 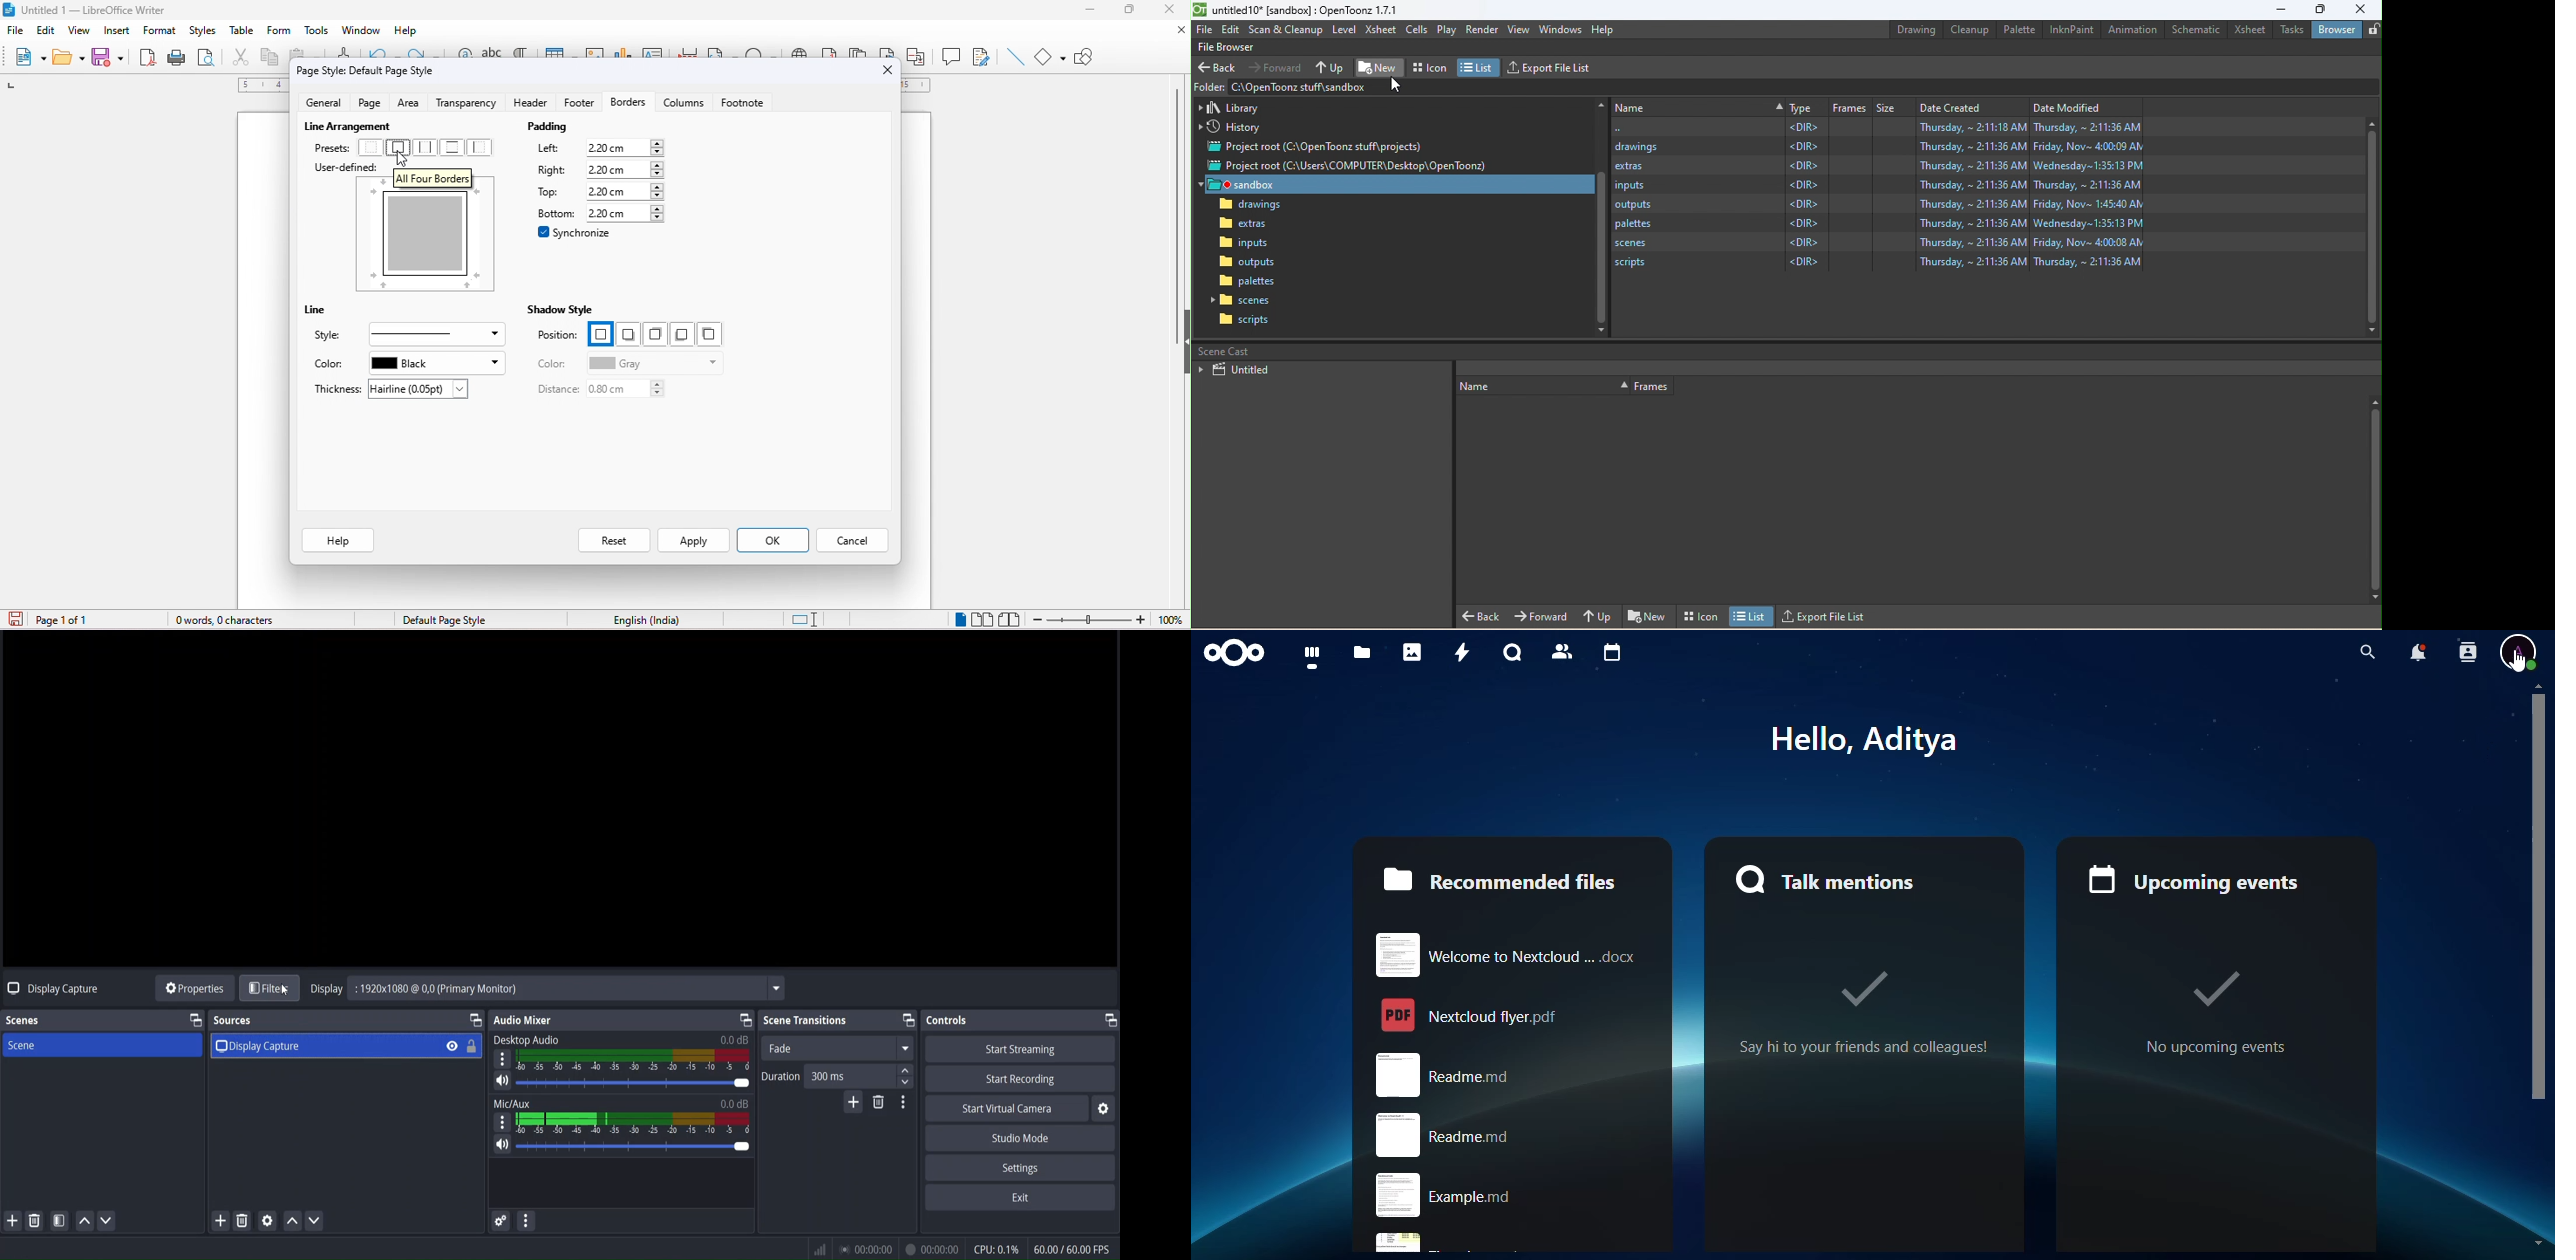 I want to click on Display, so click(x=555, y=989).